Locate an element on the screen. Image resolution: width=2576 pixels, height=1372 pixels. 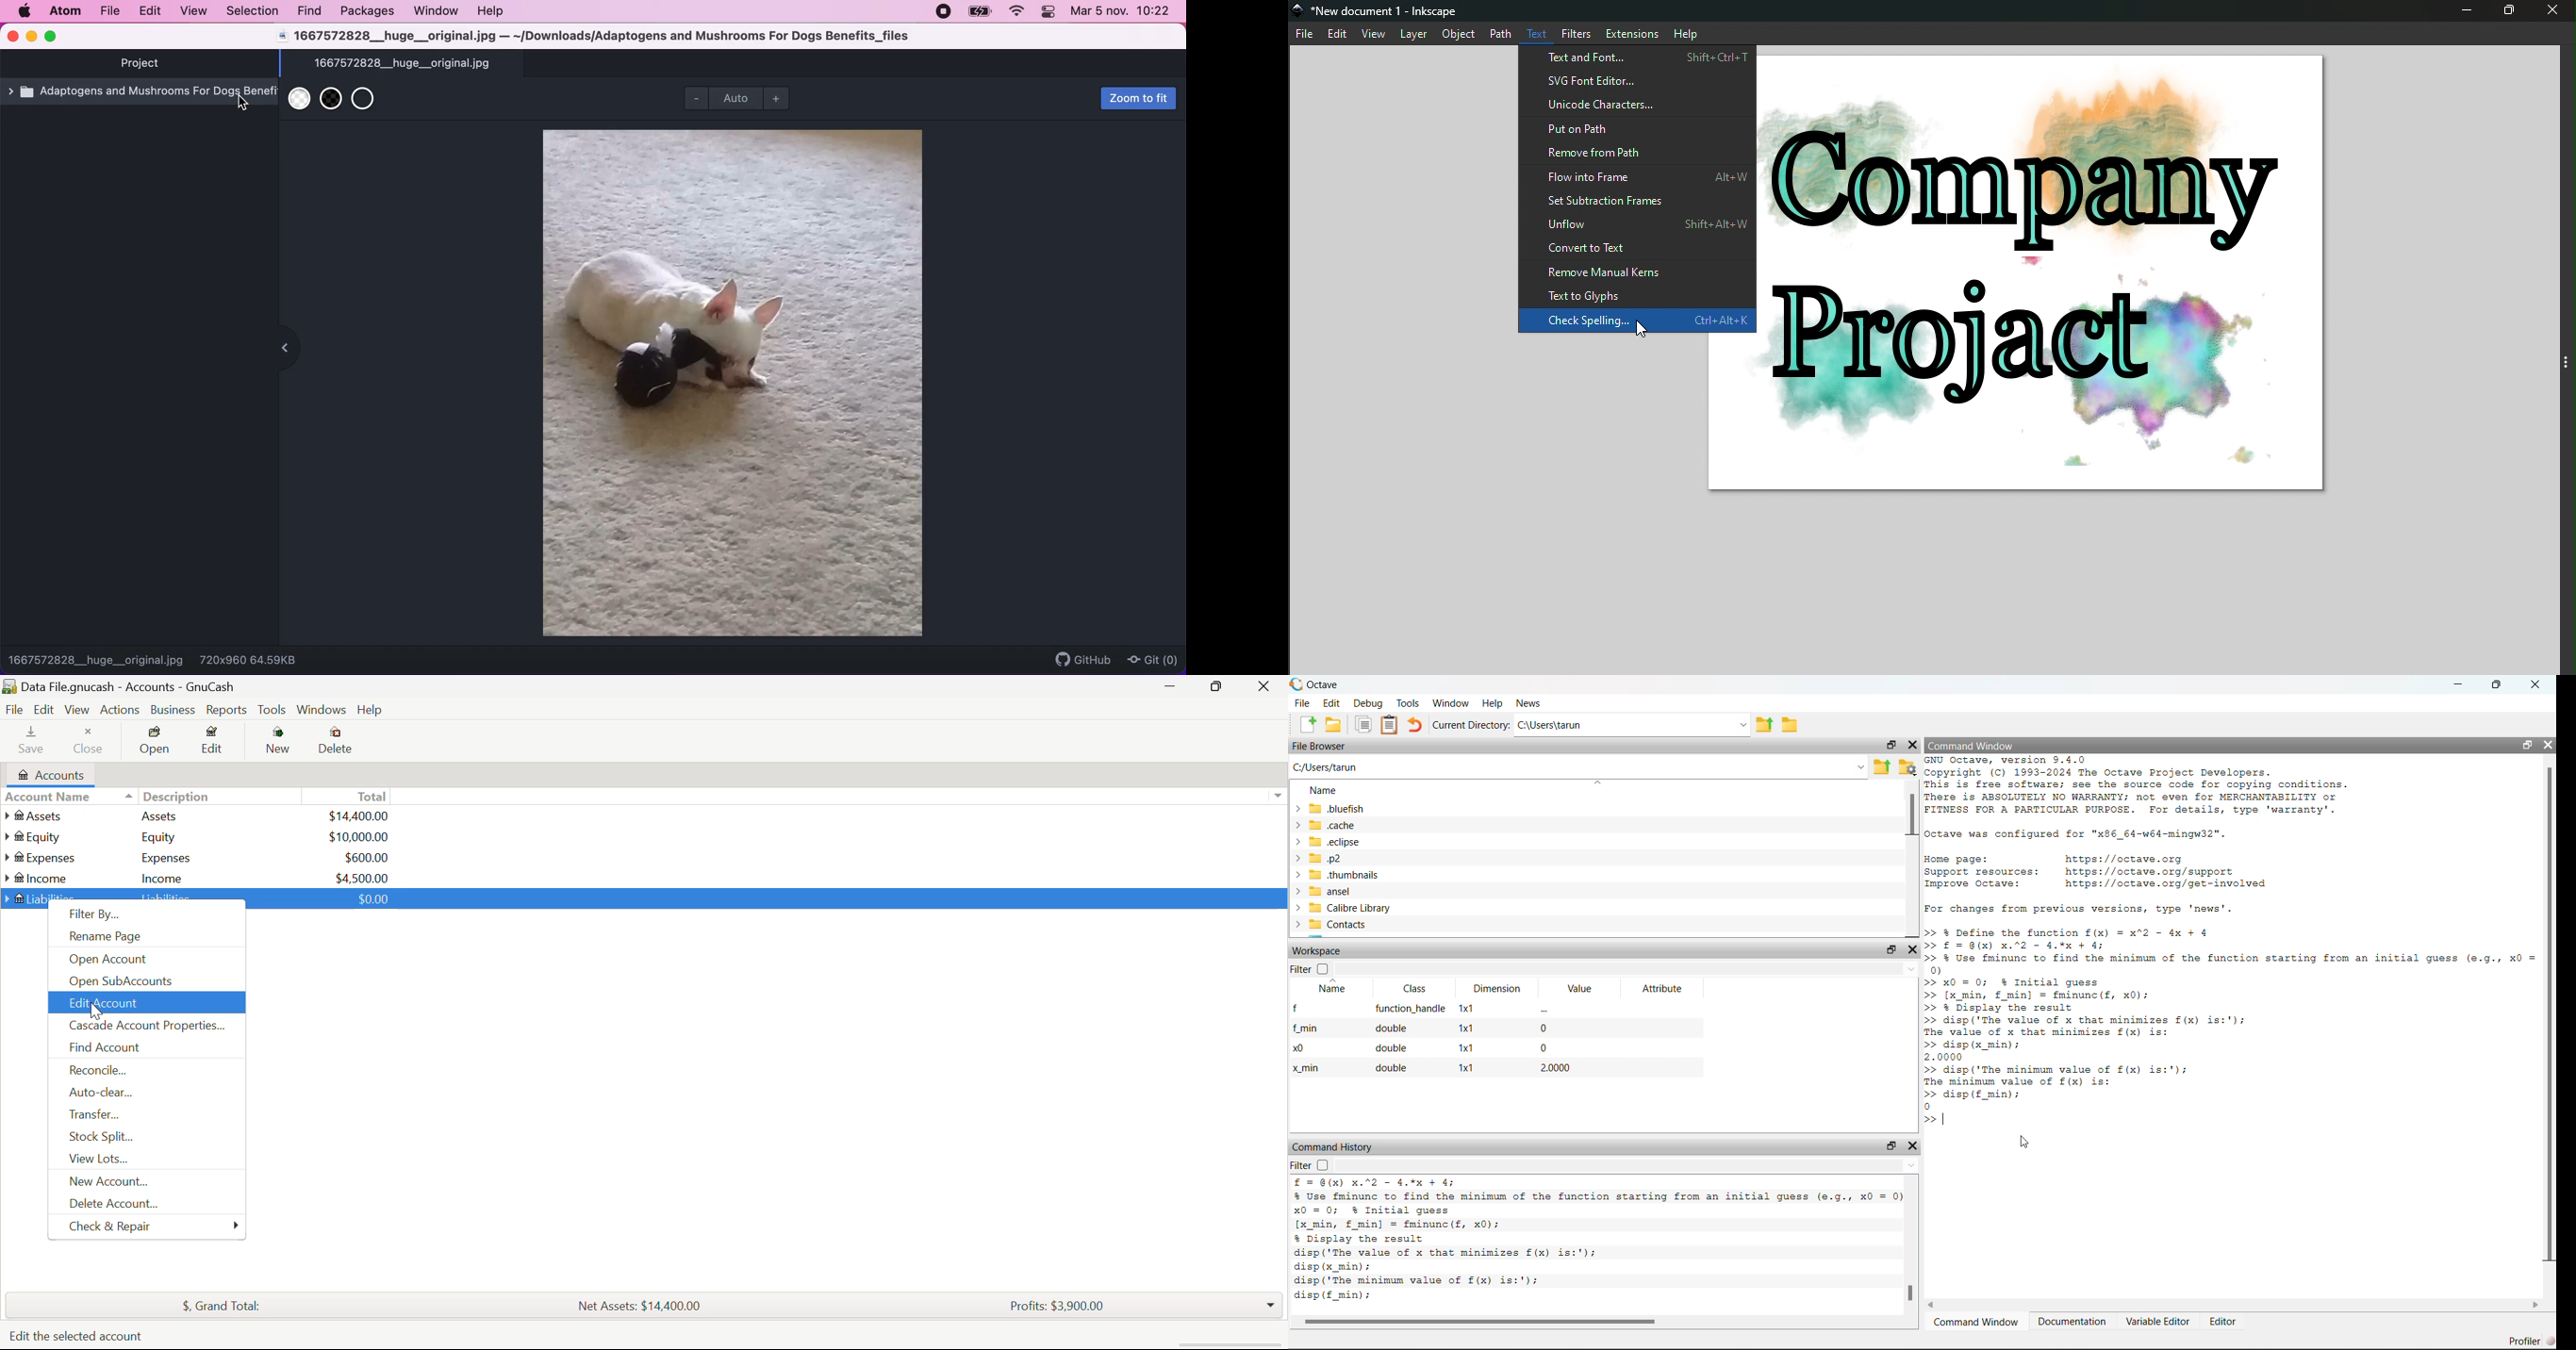
Remove manual kerns is located at coordinates (1638, 273).